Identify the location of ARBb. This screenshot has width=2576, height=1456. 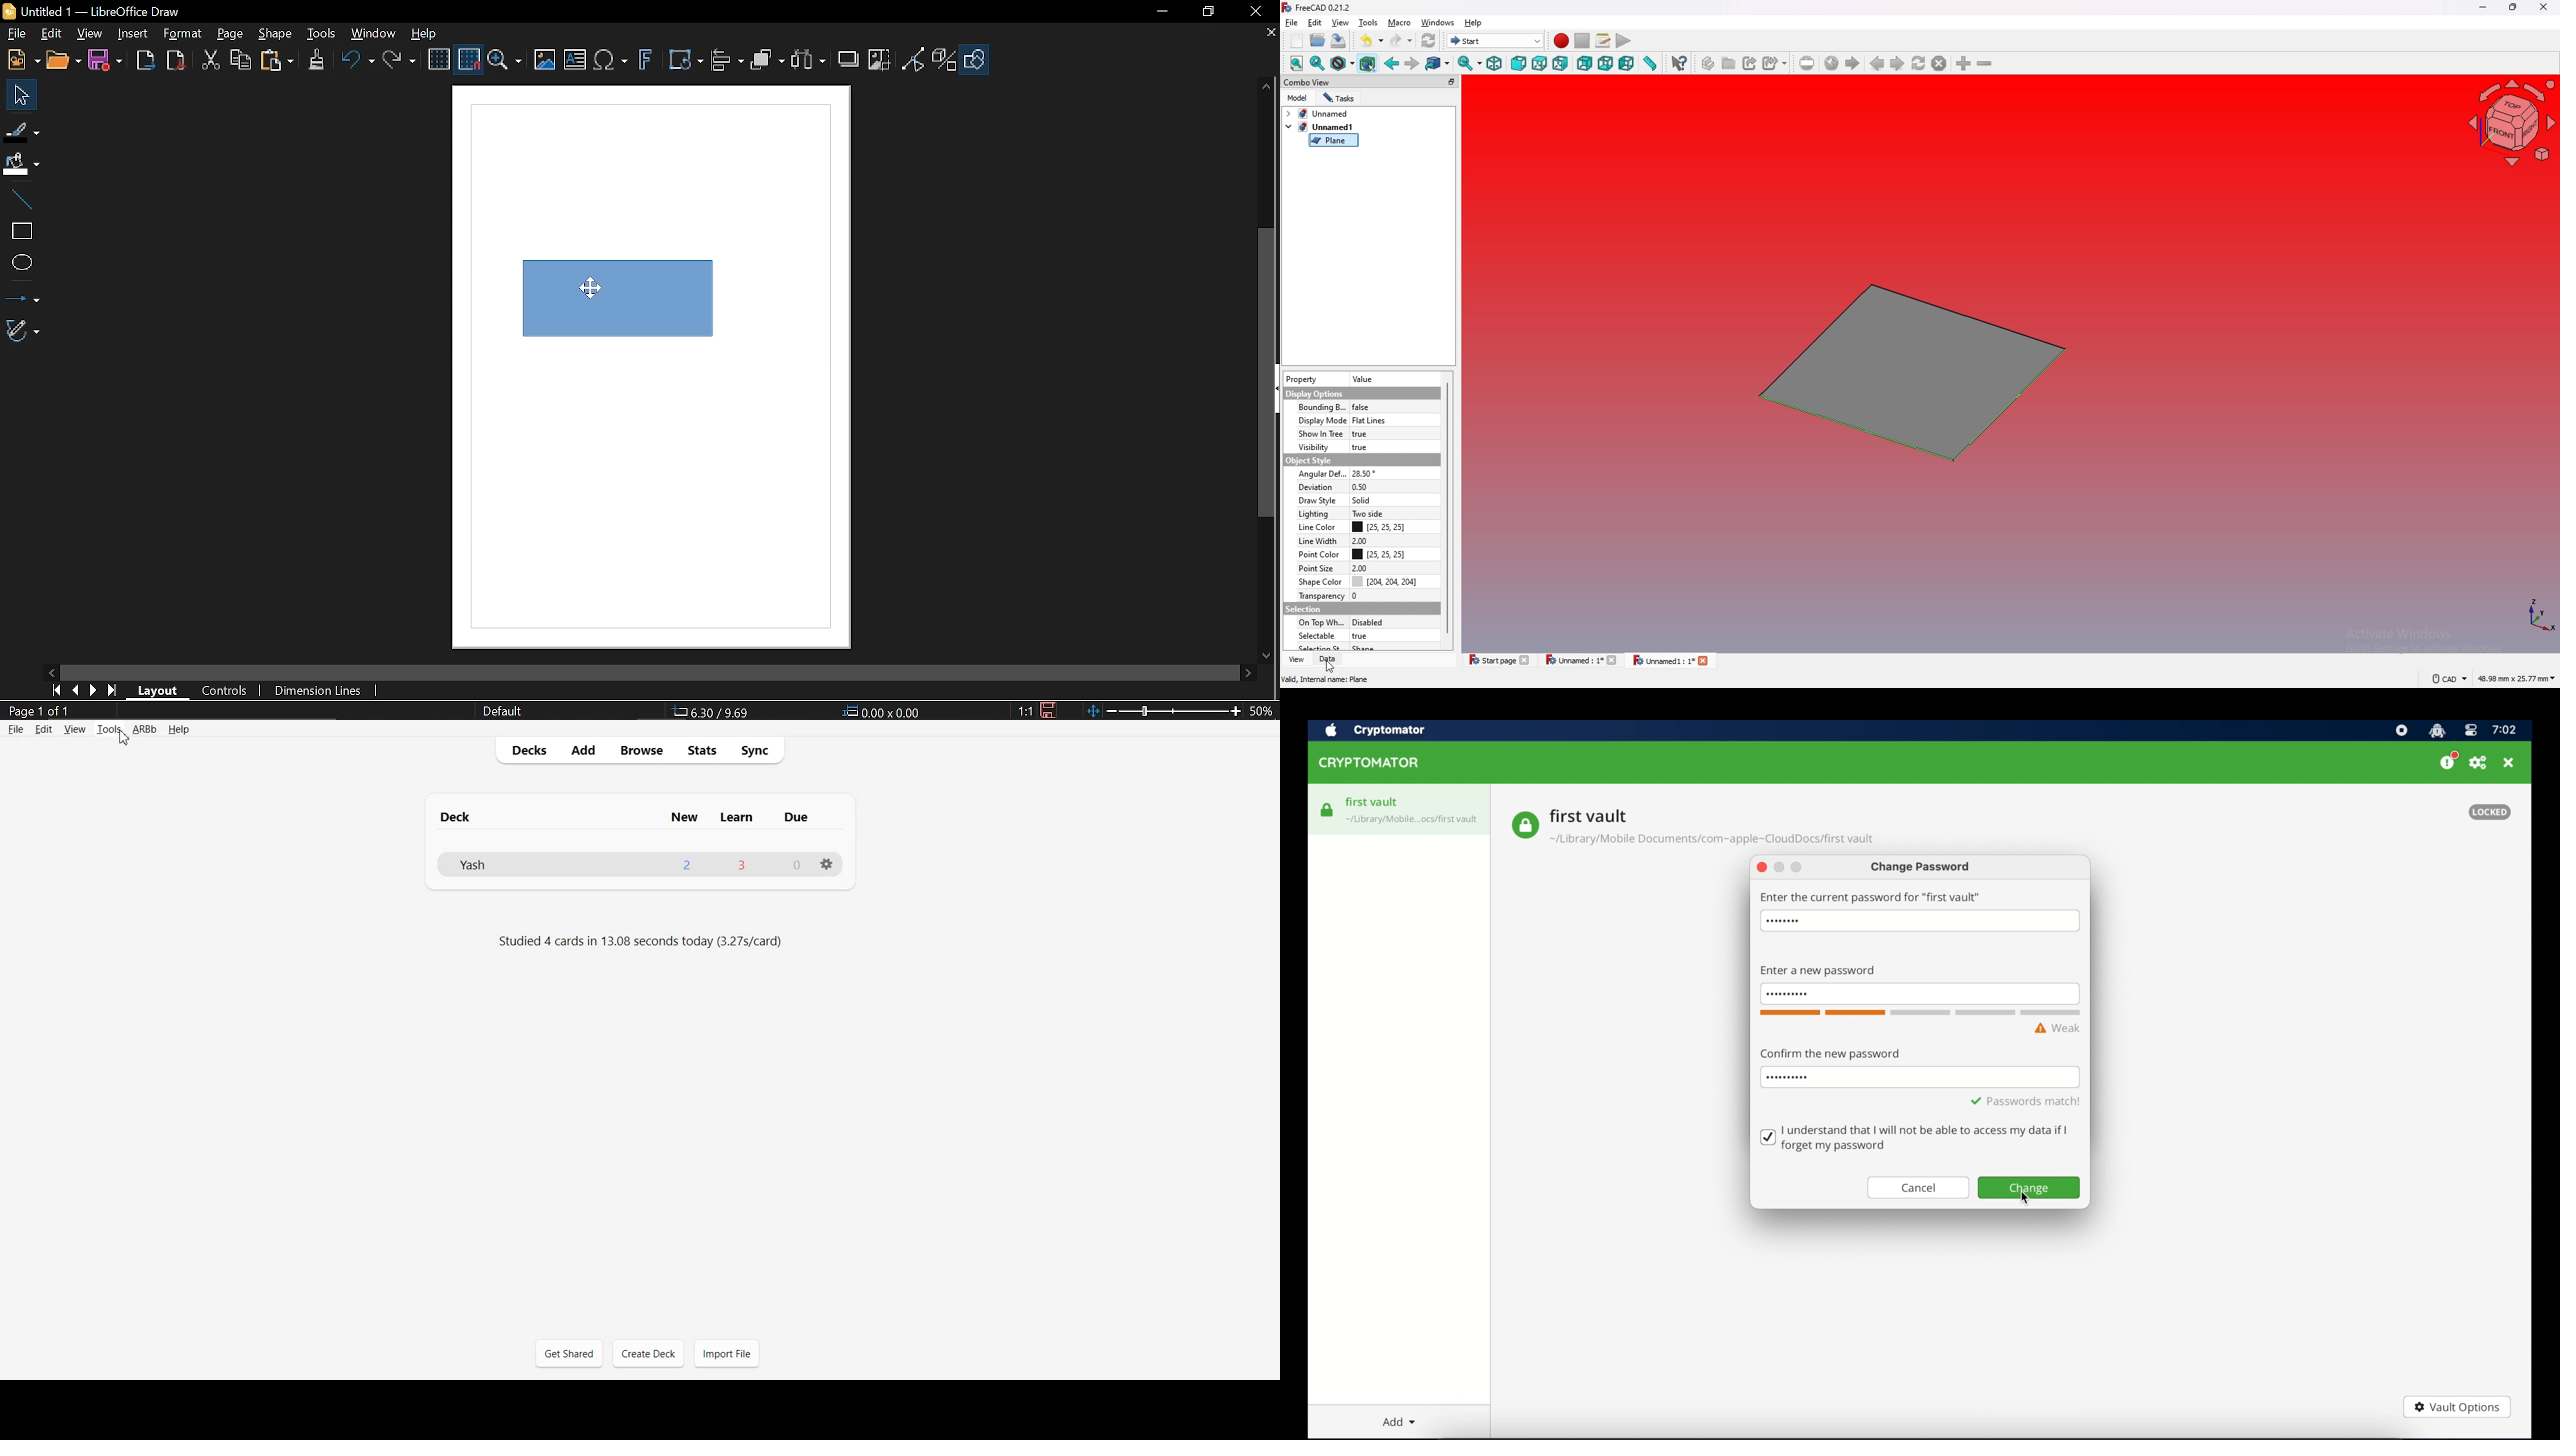
(145, 729).